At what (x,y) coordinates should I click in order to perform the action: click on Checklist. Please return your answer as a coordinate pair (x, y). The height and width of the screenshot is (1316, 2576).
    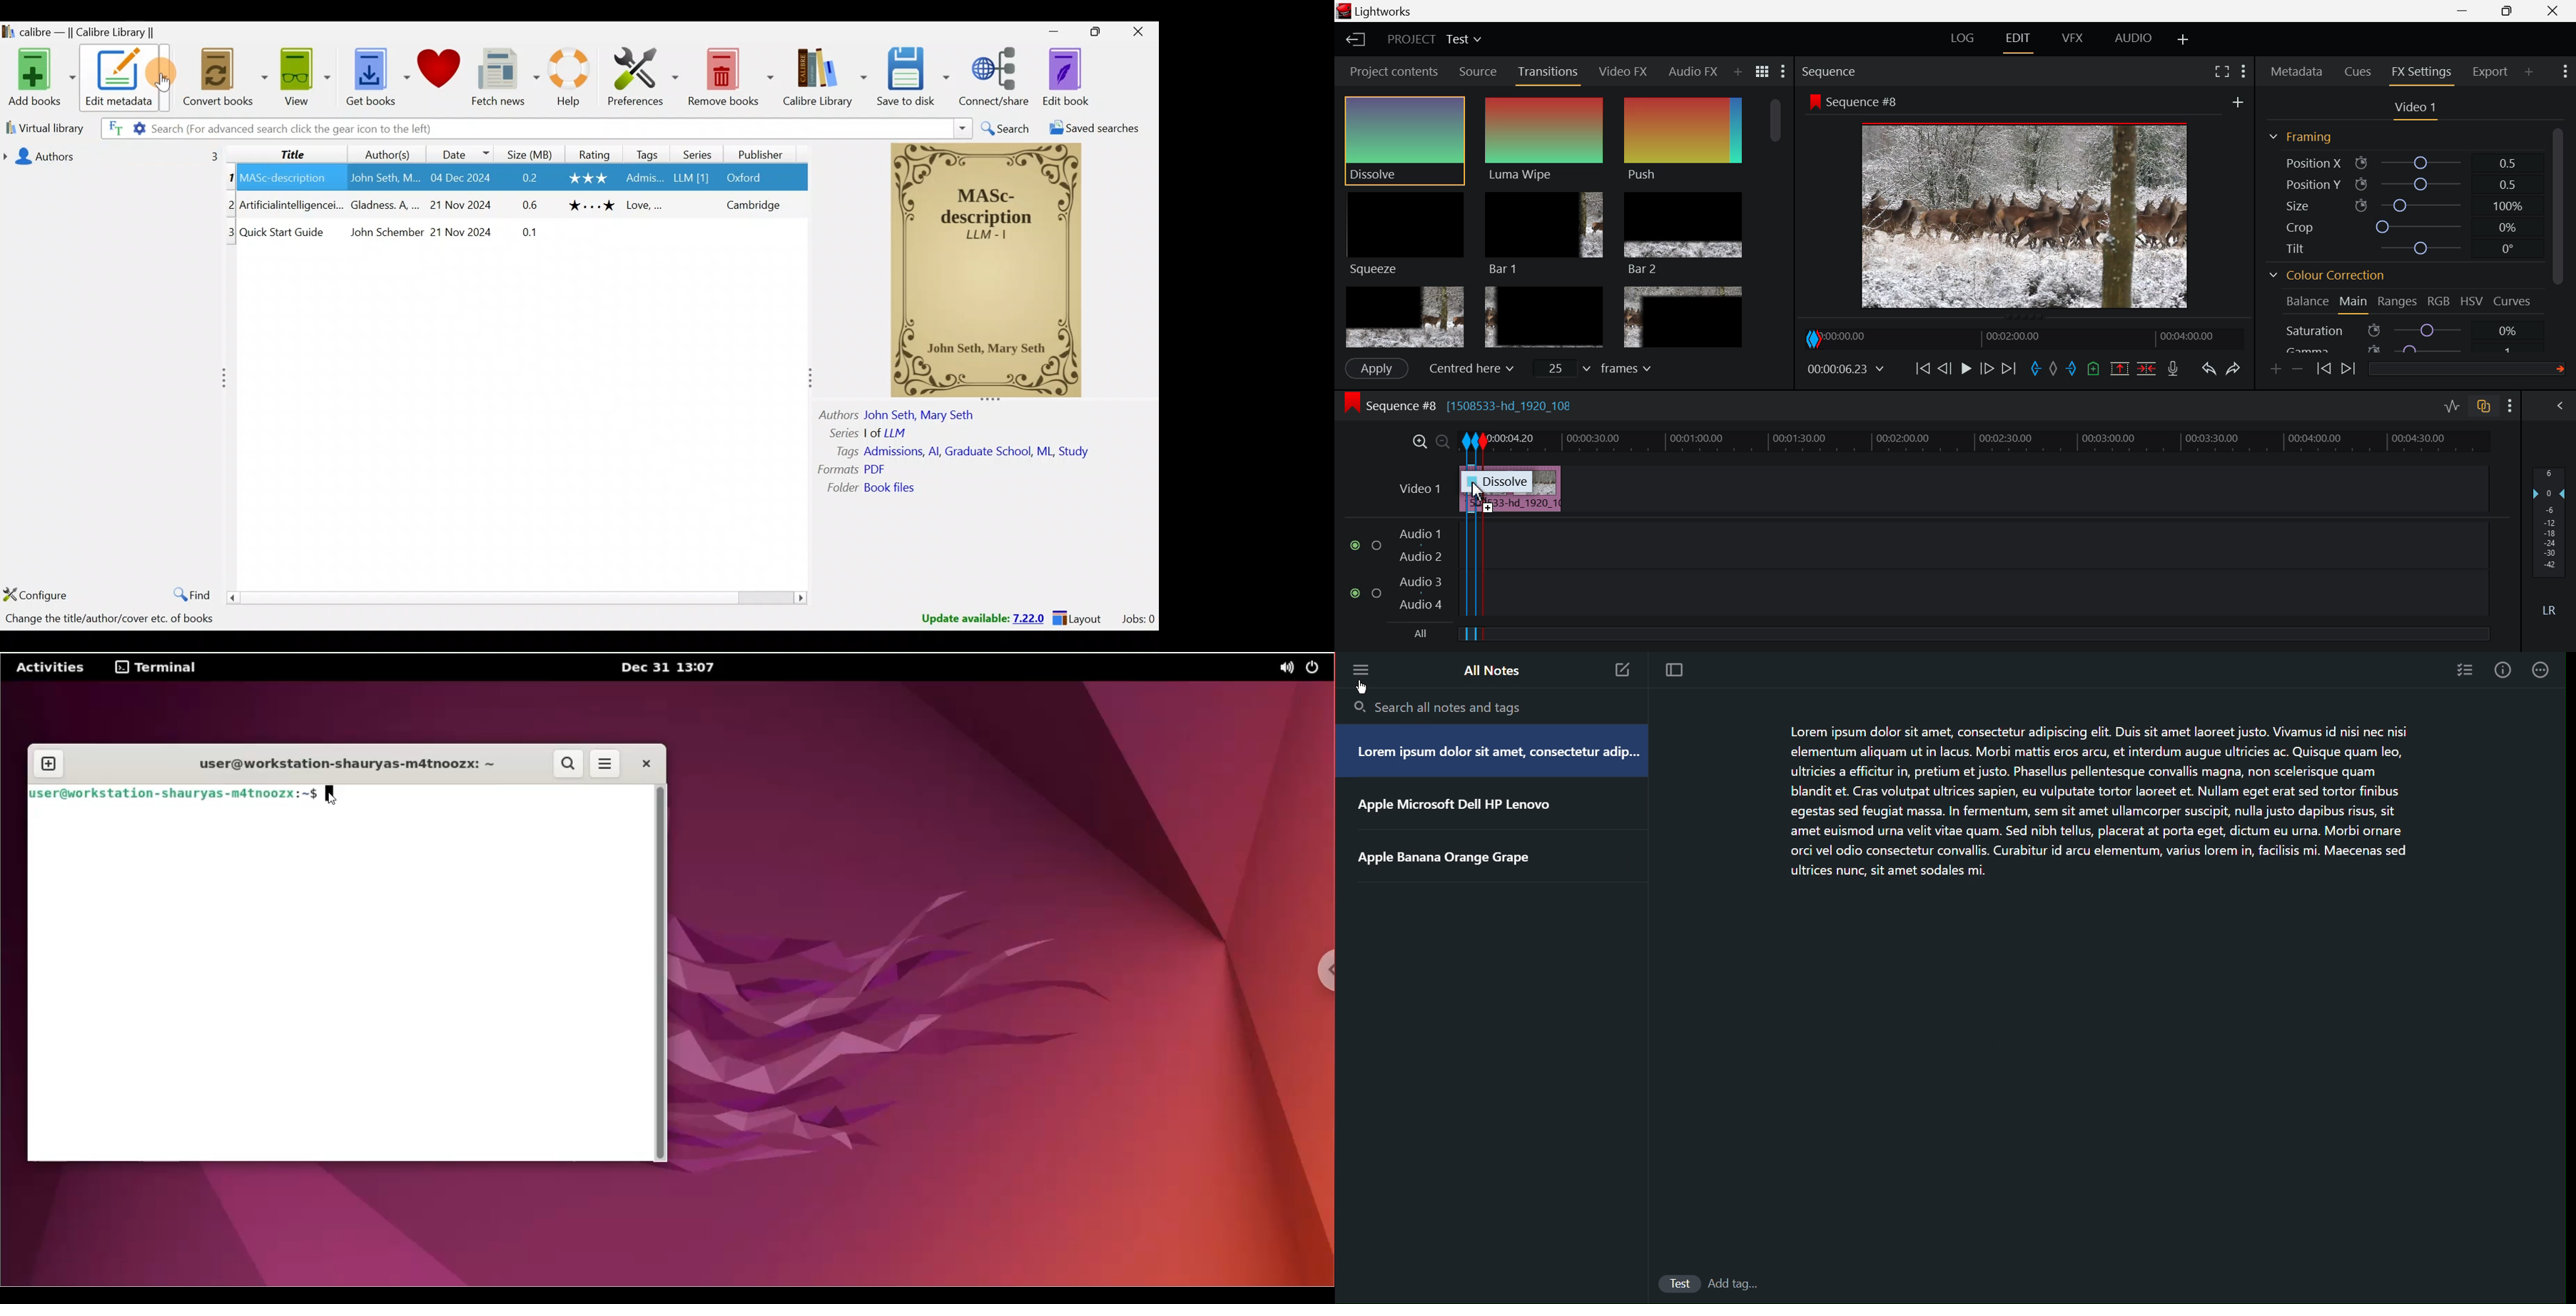
    Looking at the image, I should click on (2464, 671).